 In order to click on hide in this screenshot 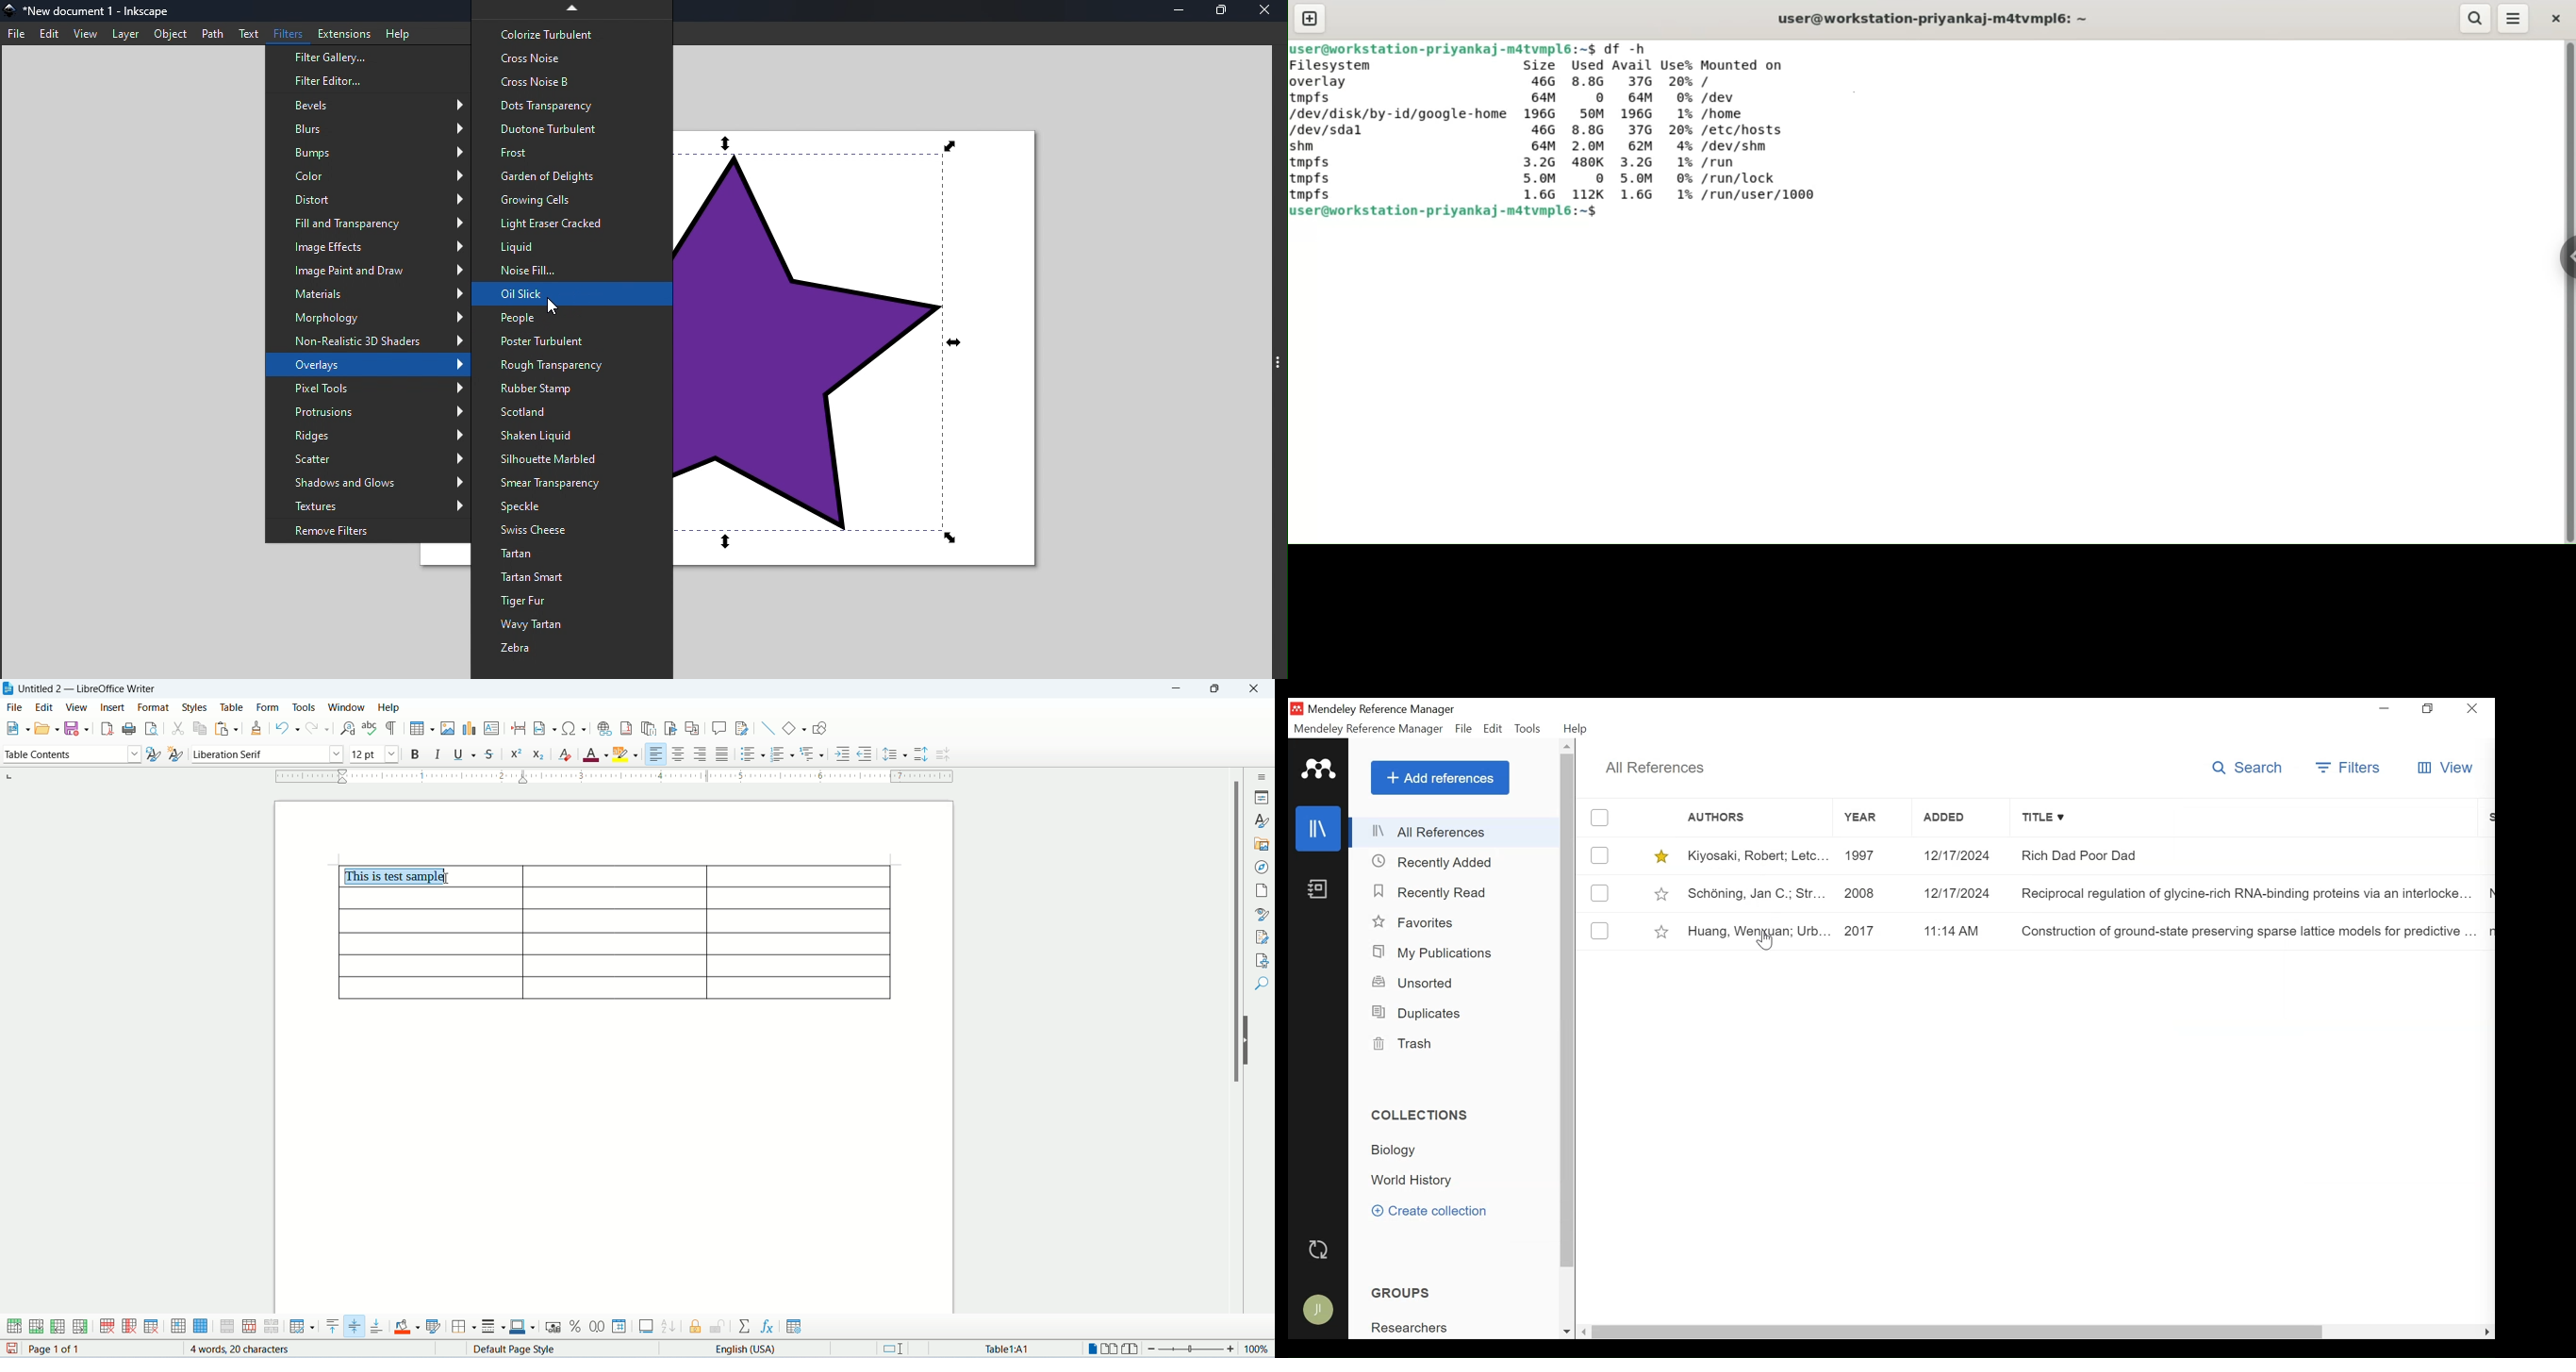, I will do `click(1249, 1041)`.